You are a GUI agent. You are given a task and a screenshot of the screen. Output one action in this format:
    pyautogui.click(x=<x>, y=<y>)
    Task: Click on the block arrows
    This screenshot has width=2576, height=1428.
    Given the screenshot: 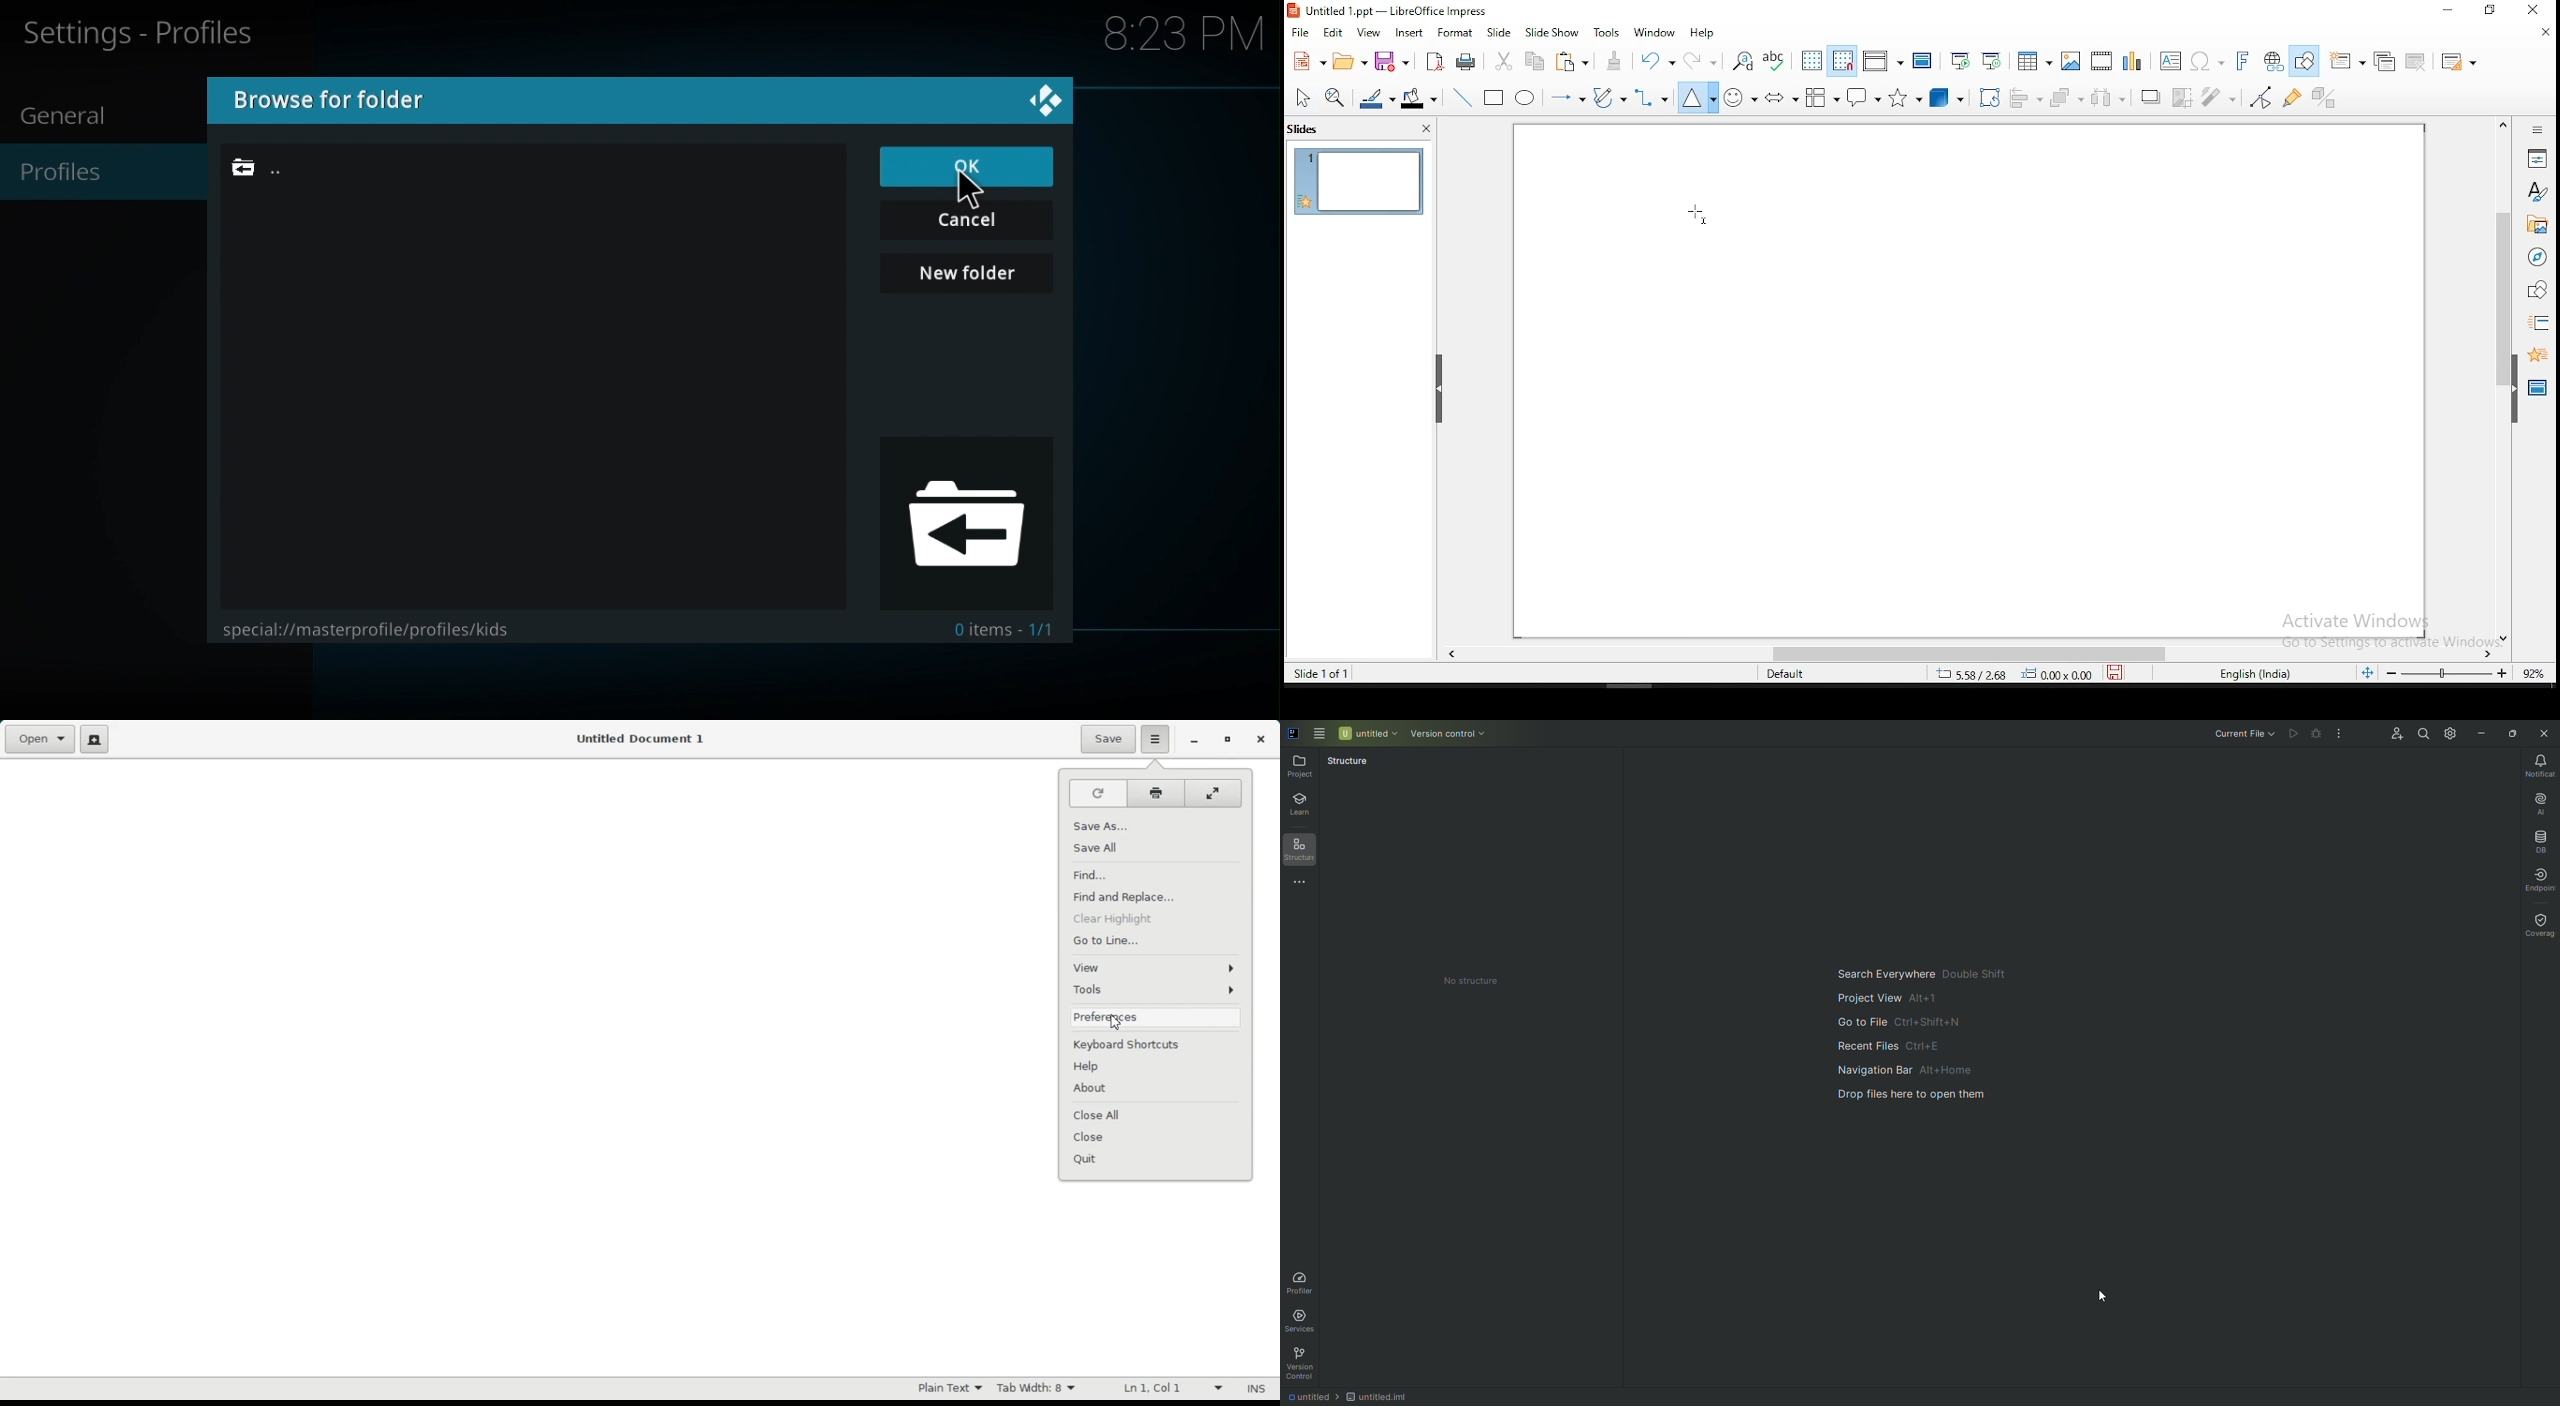 What is the action you would take?
    pyautogui.click(x=1781, y=96)
    